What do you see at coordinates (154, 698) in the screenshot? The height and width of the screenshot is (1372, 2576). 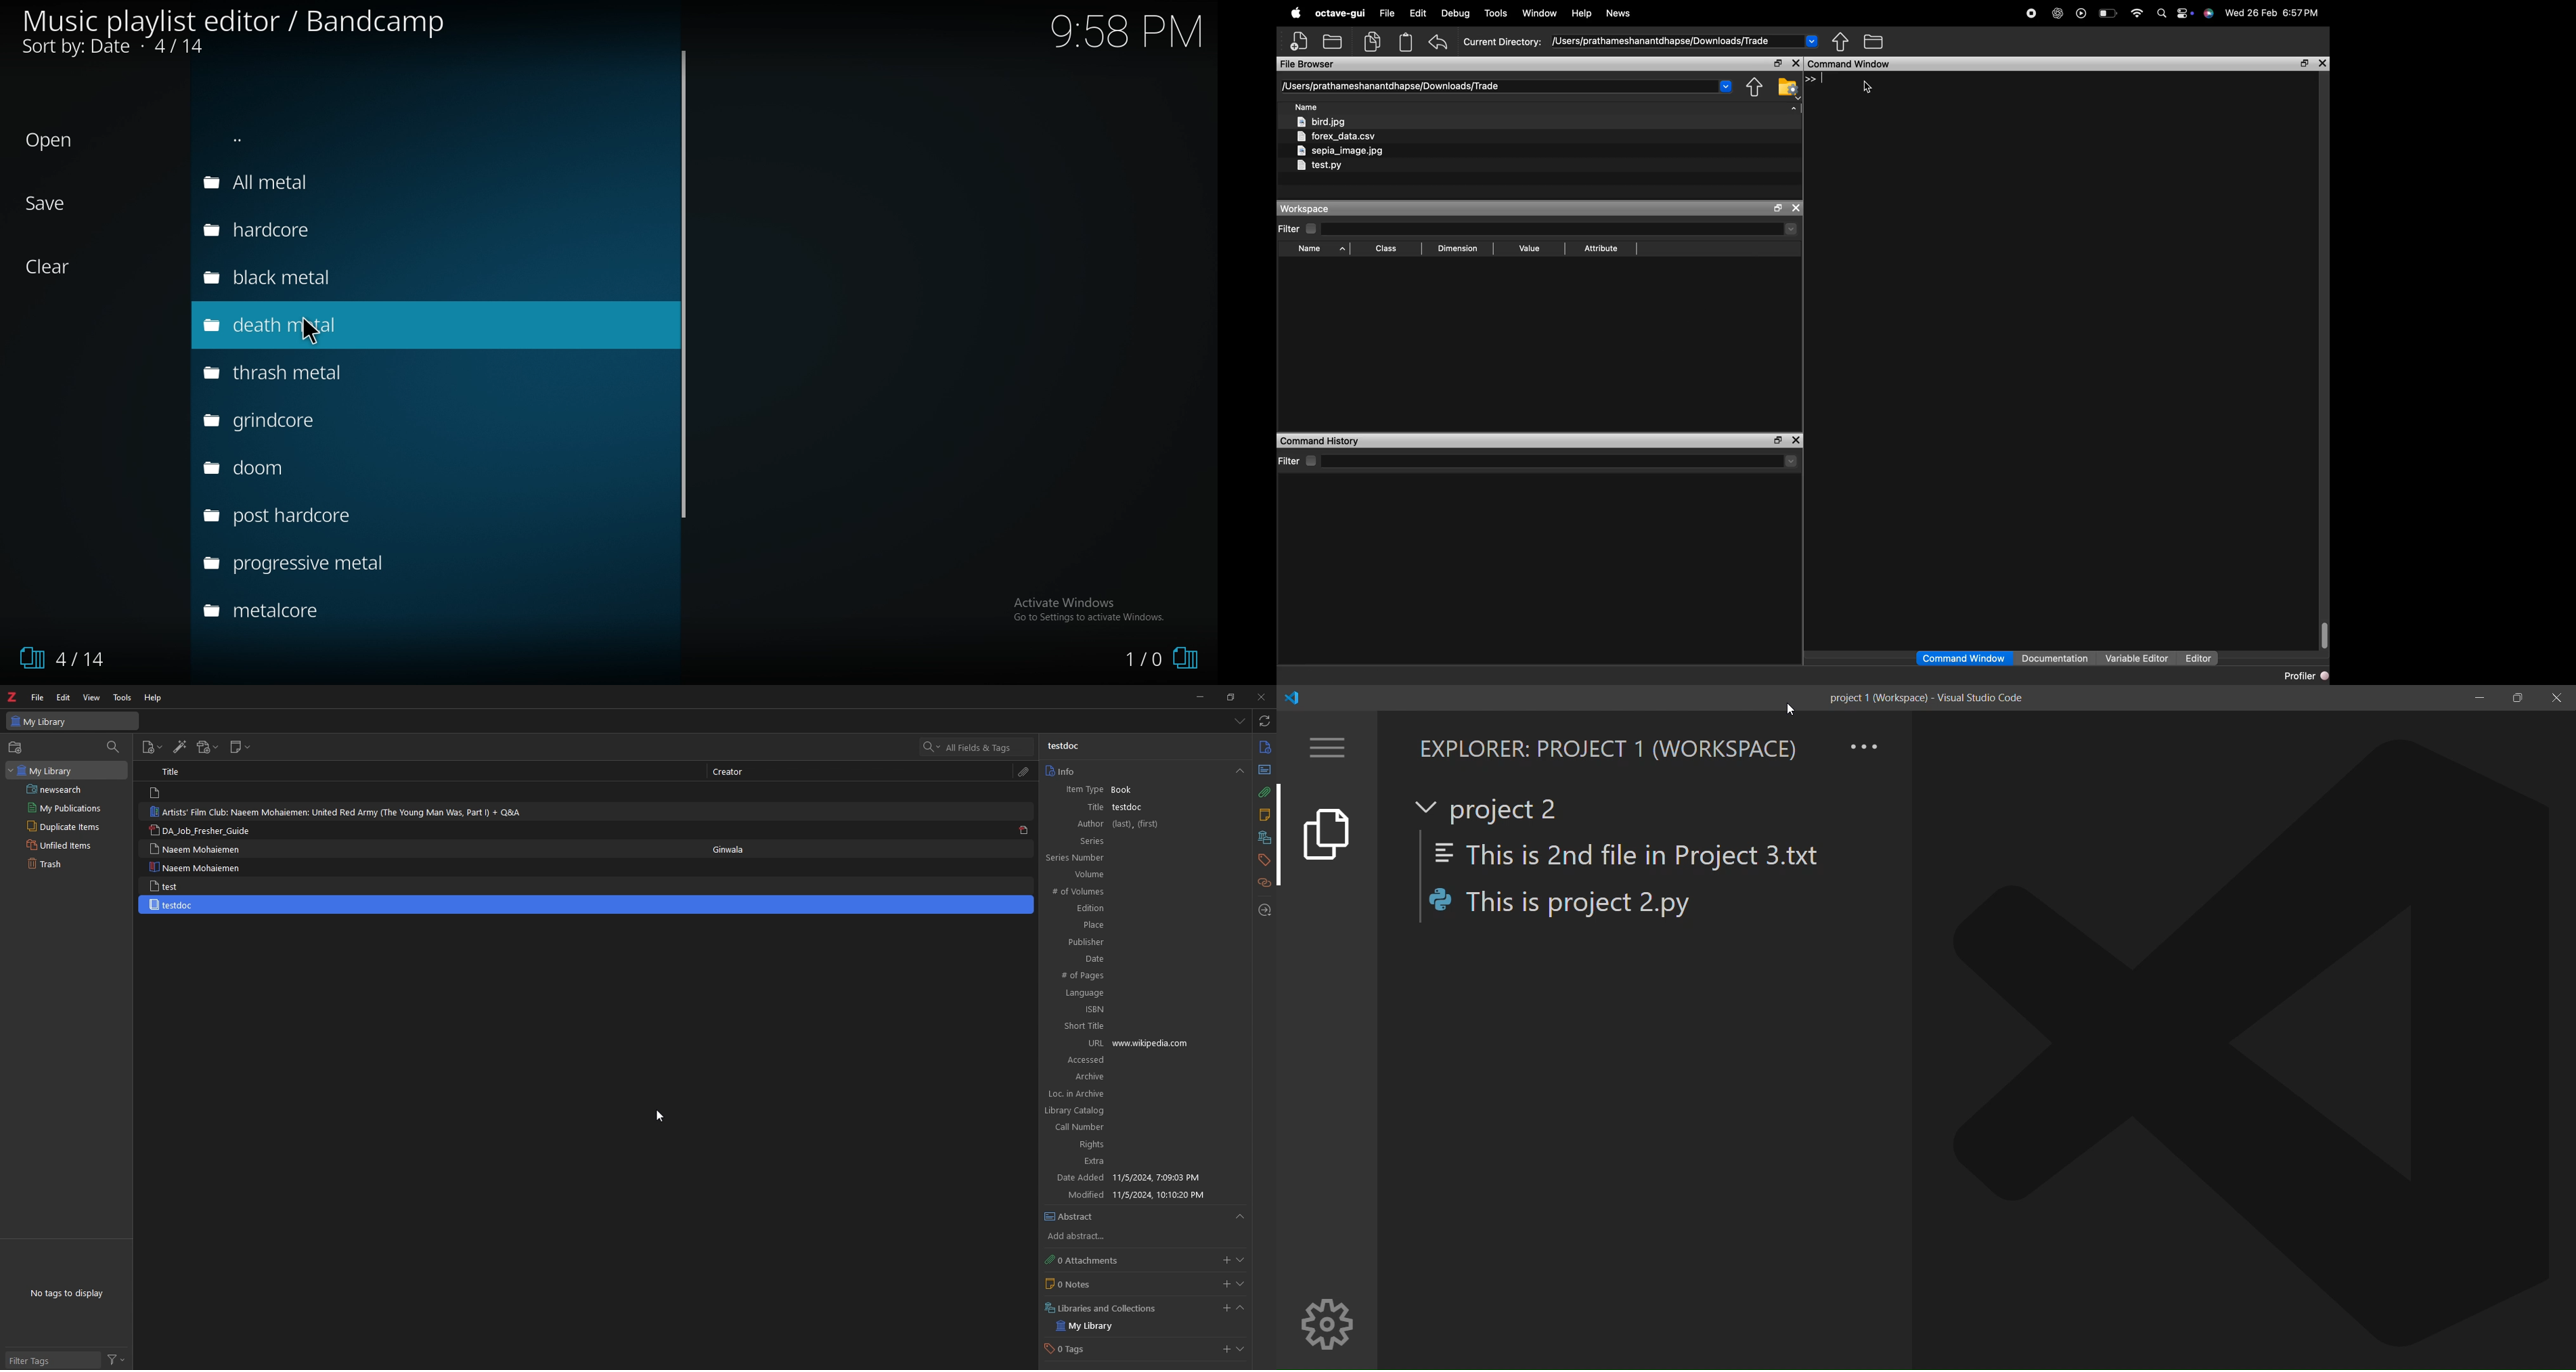 I see `help` at bounding box center [154, 698].